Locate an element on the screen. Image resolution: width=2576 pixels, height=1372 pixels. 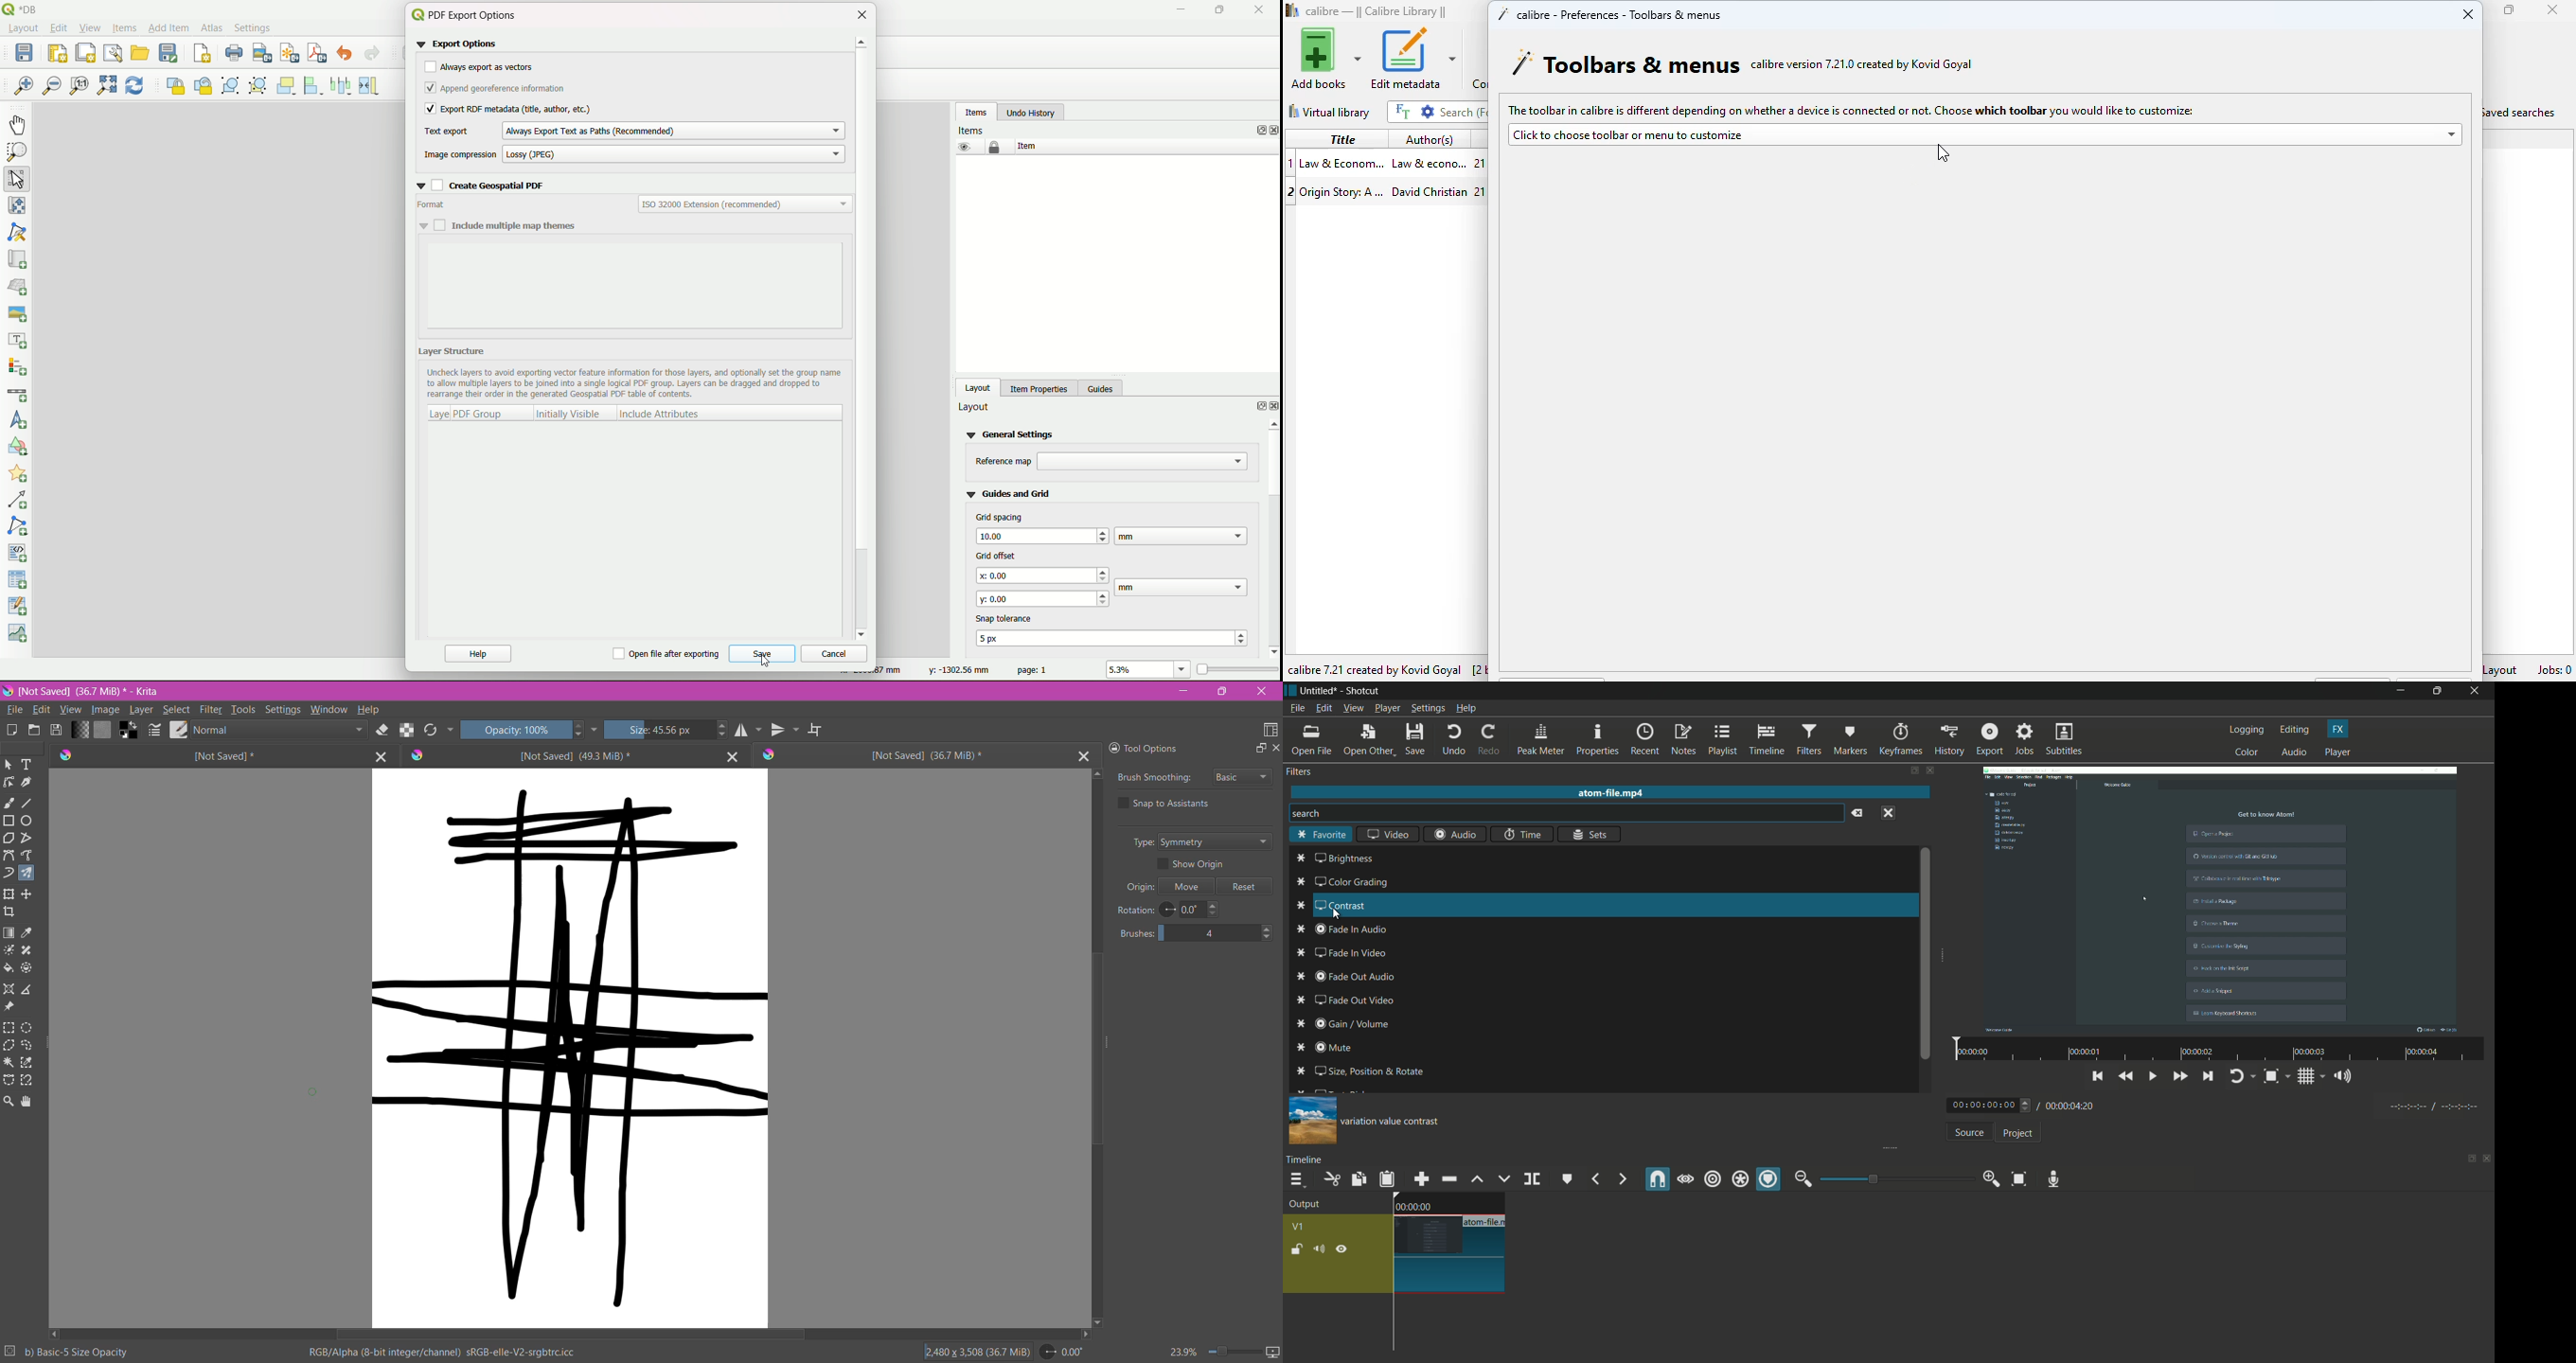
video time is located at coordinates (2216, 1050).